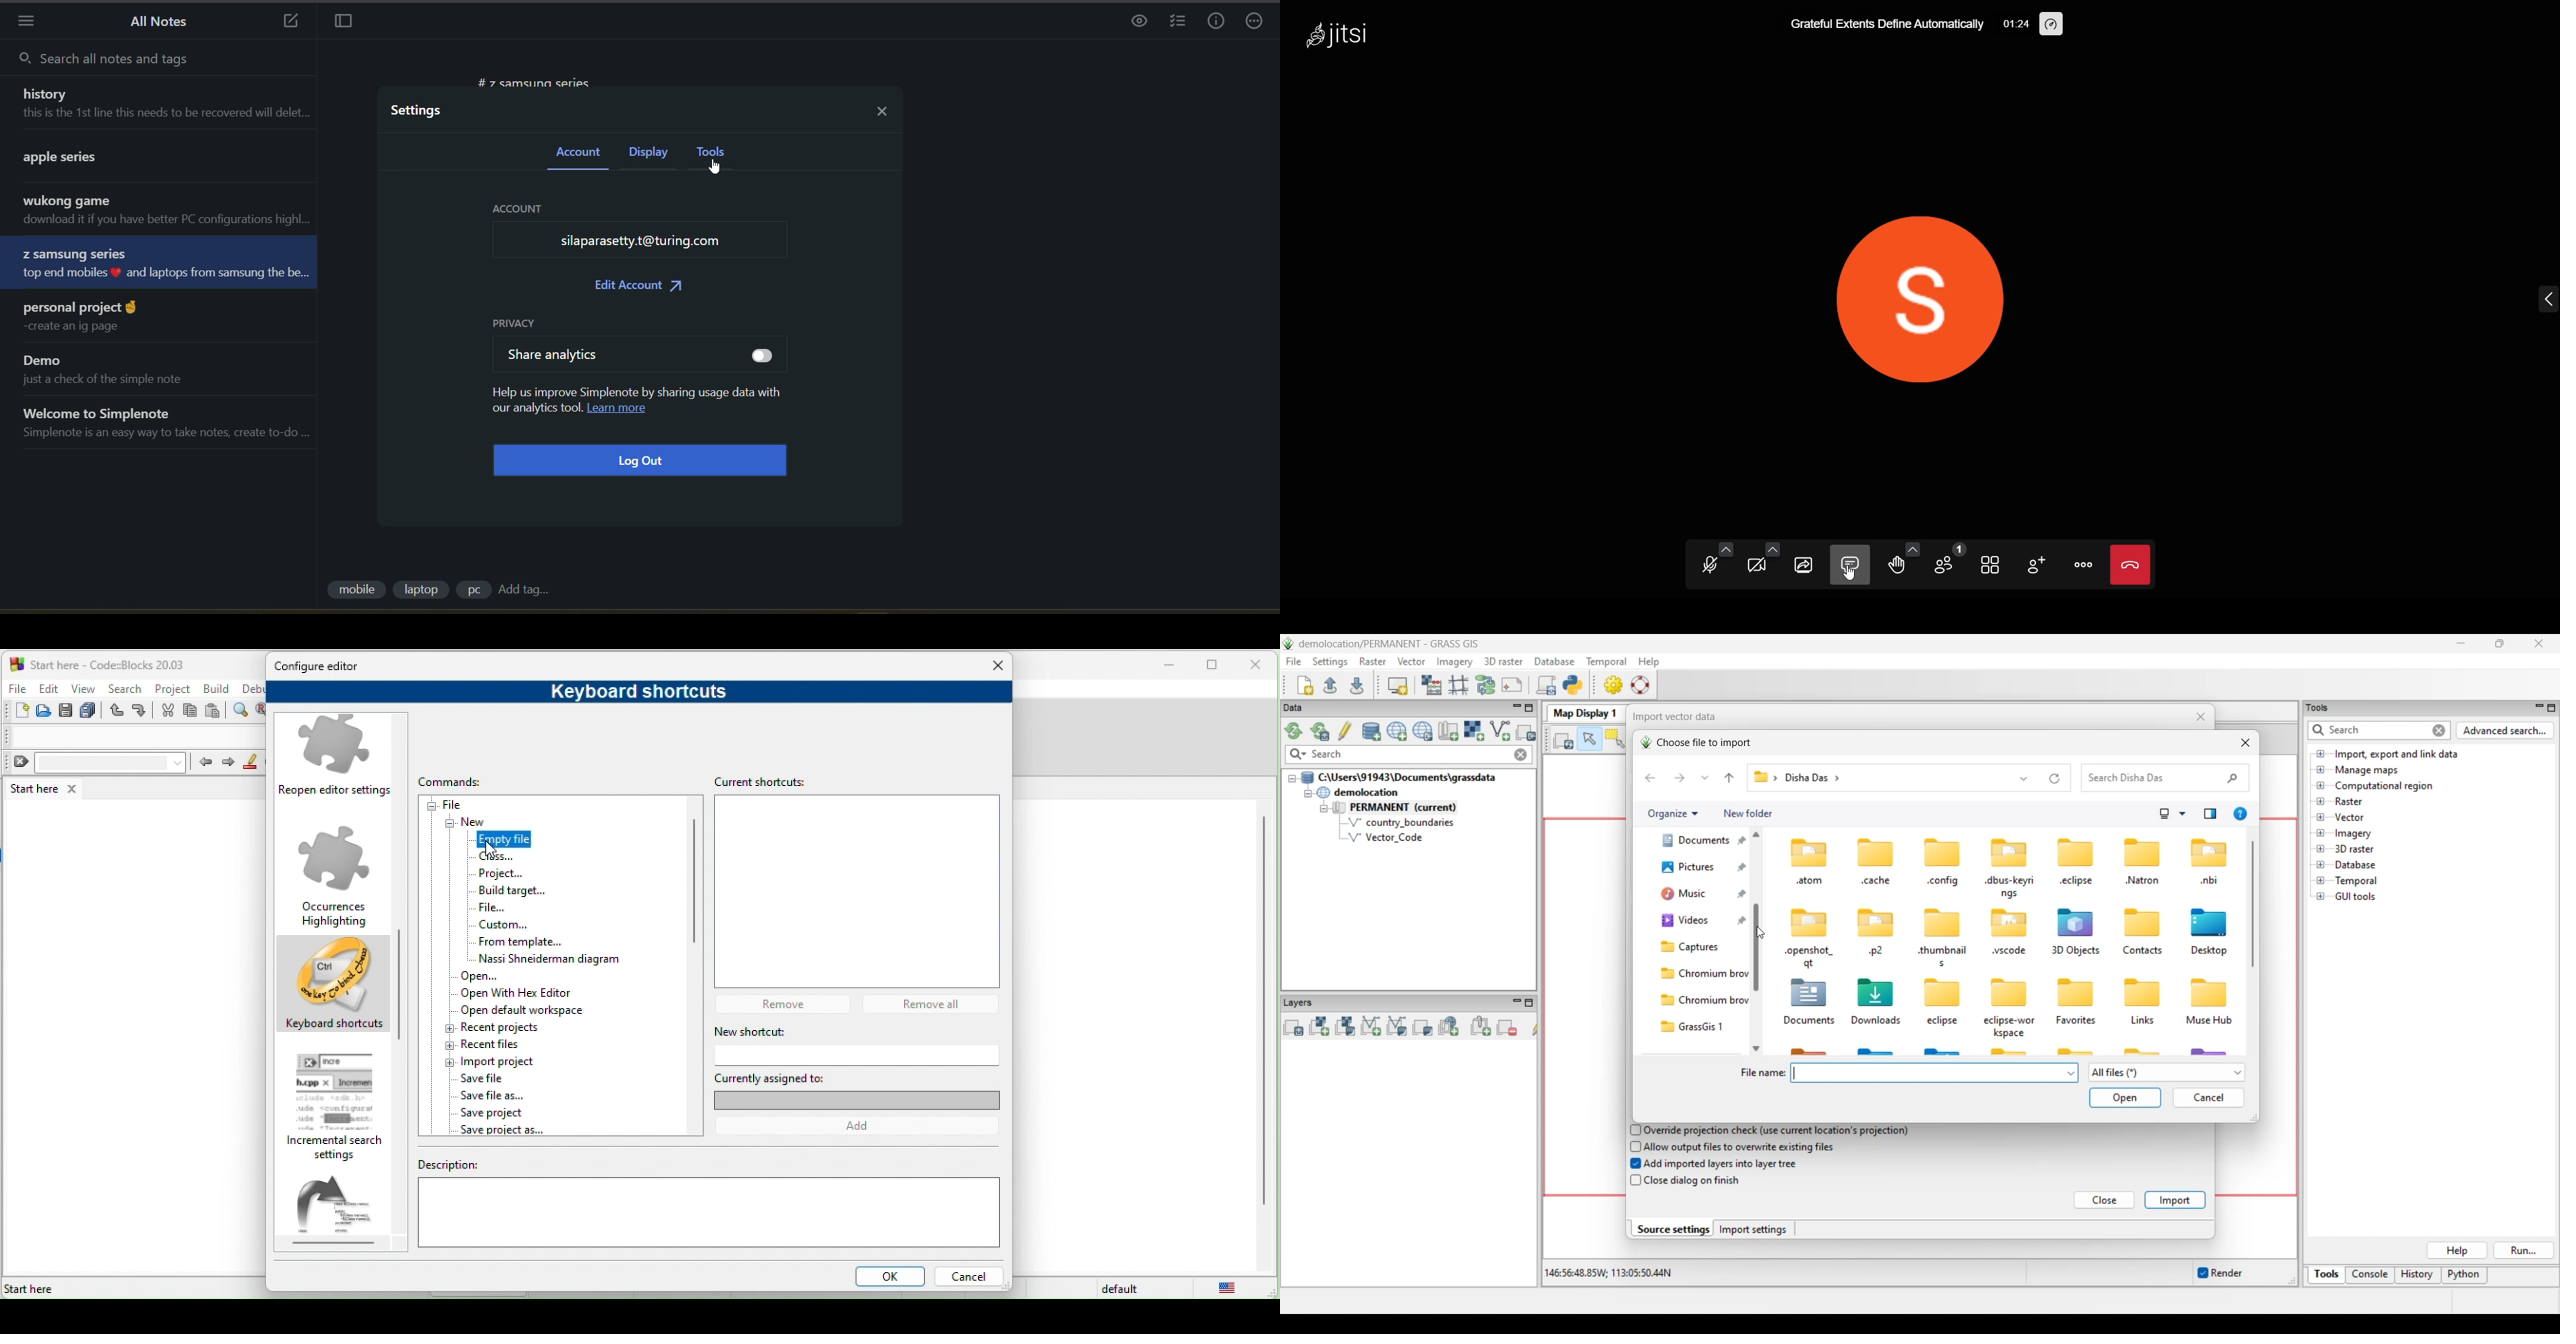 This screenshot has height=1344, width=2576. Describe the element at coordinates (693, 887) in the screenshot. I see `vertical scroll bar` at that location.